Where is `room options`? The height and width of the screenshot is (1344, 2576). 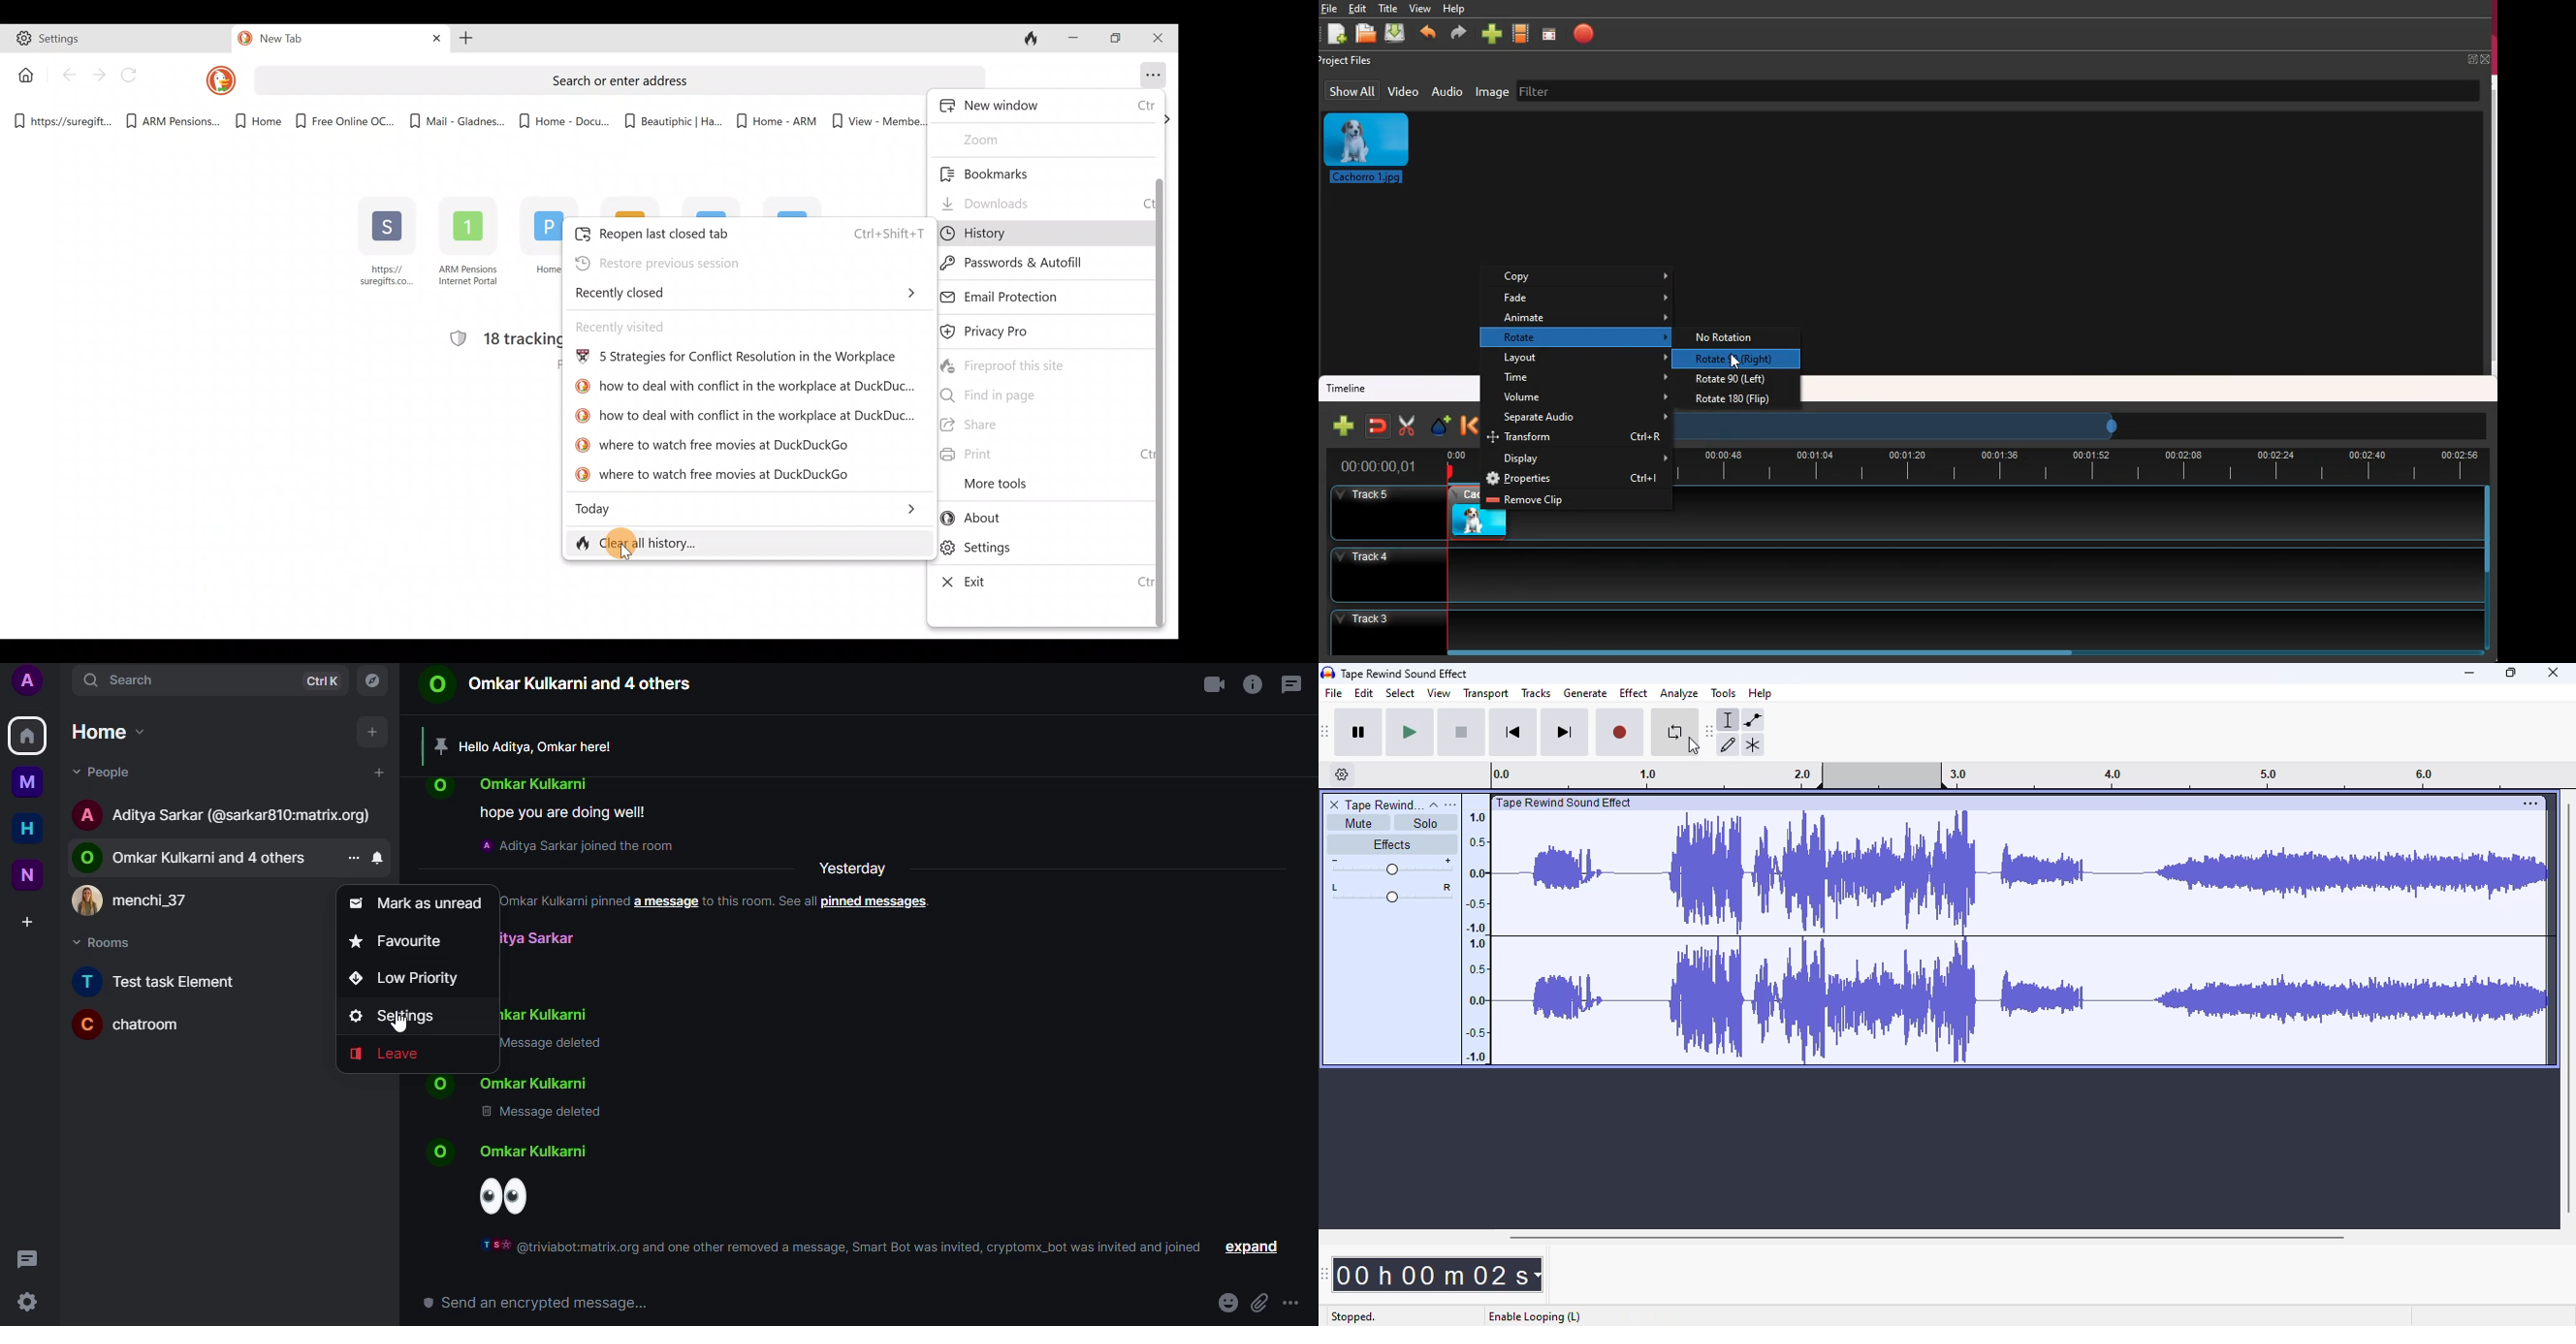
room options is located at coordinates (359, 859).